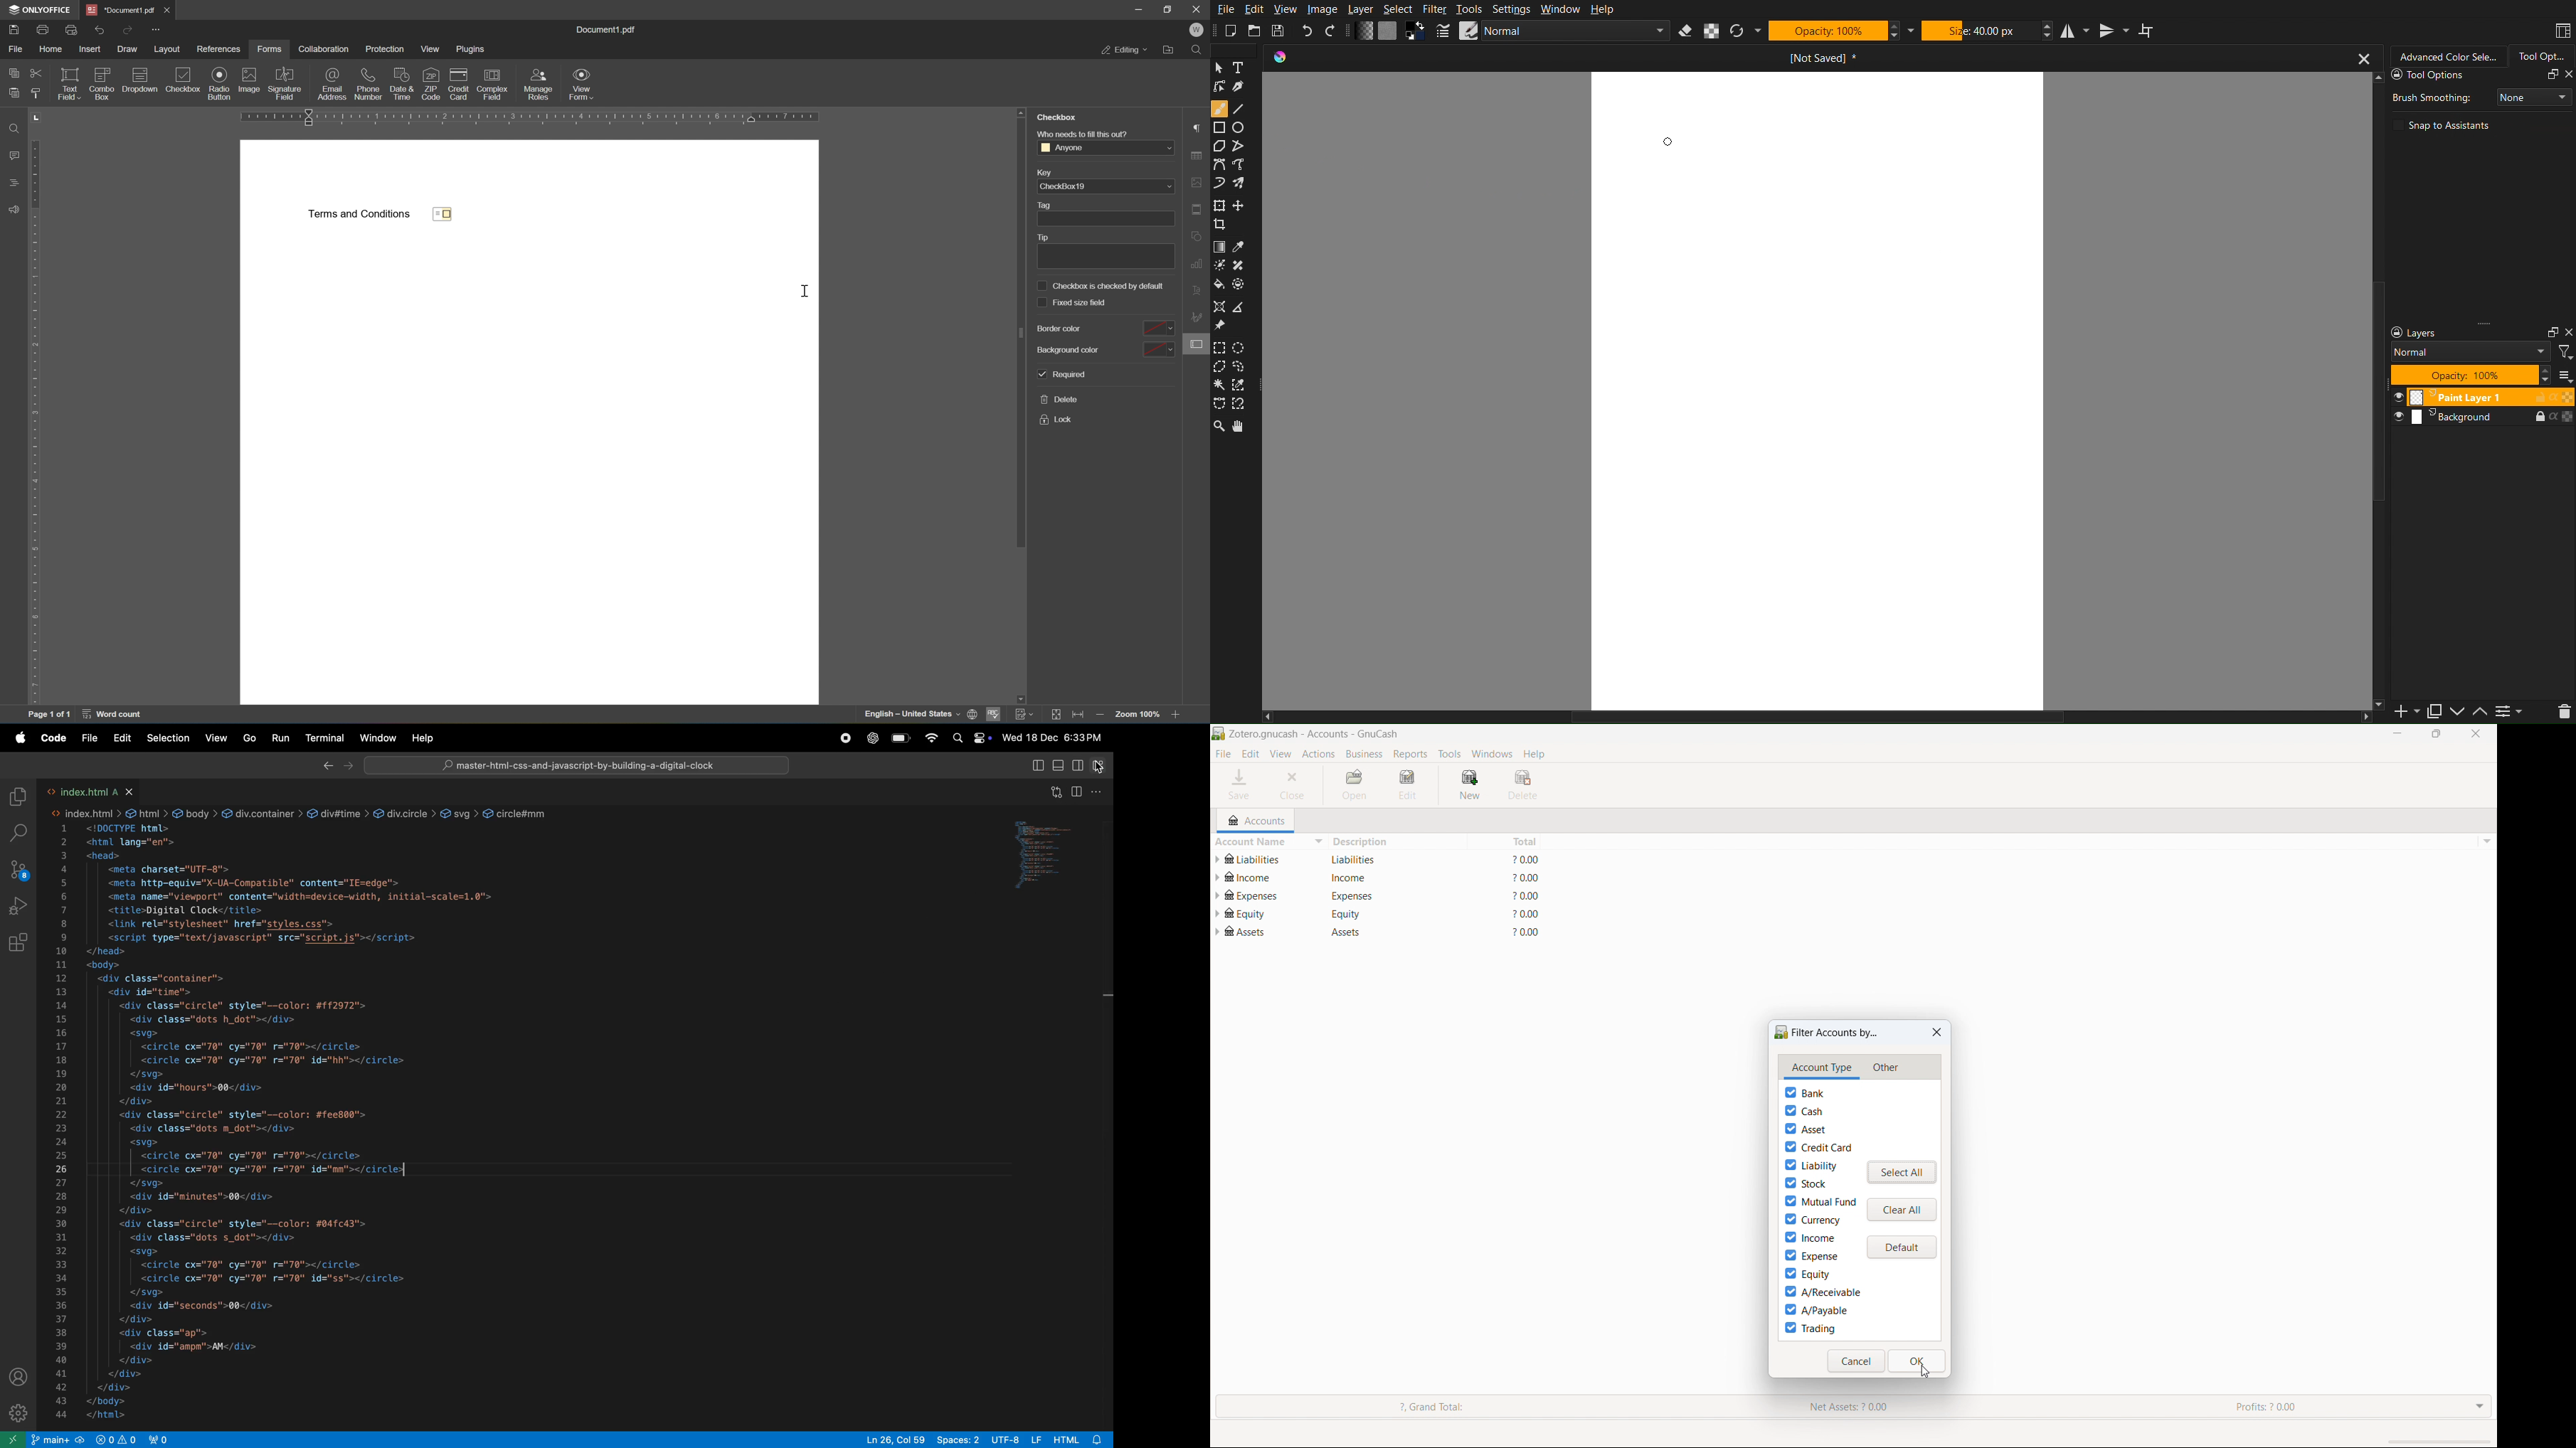 The height and width of the screenshot is (1456, 2576). Describe the element at coordinates (456, 82) in the screenshot. I see `credit card` at that location.